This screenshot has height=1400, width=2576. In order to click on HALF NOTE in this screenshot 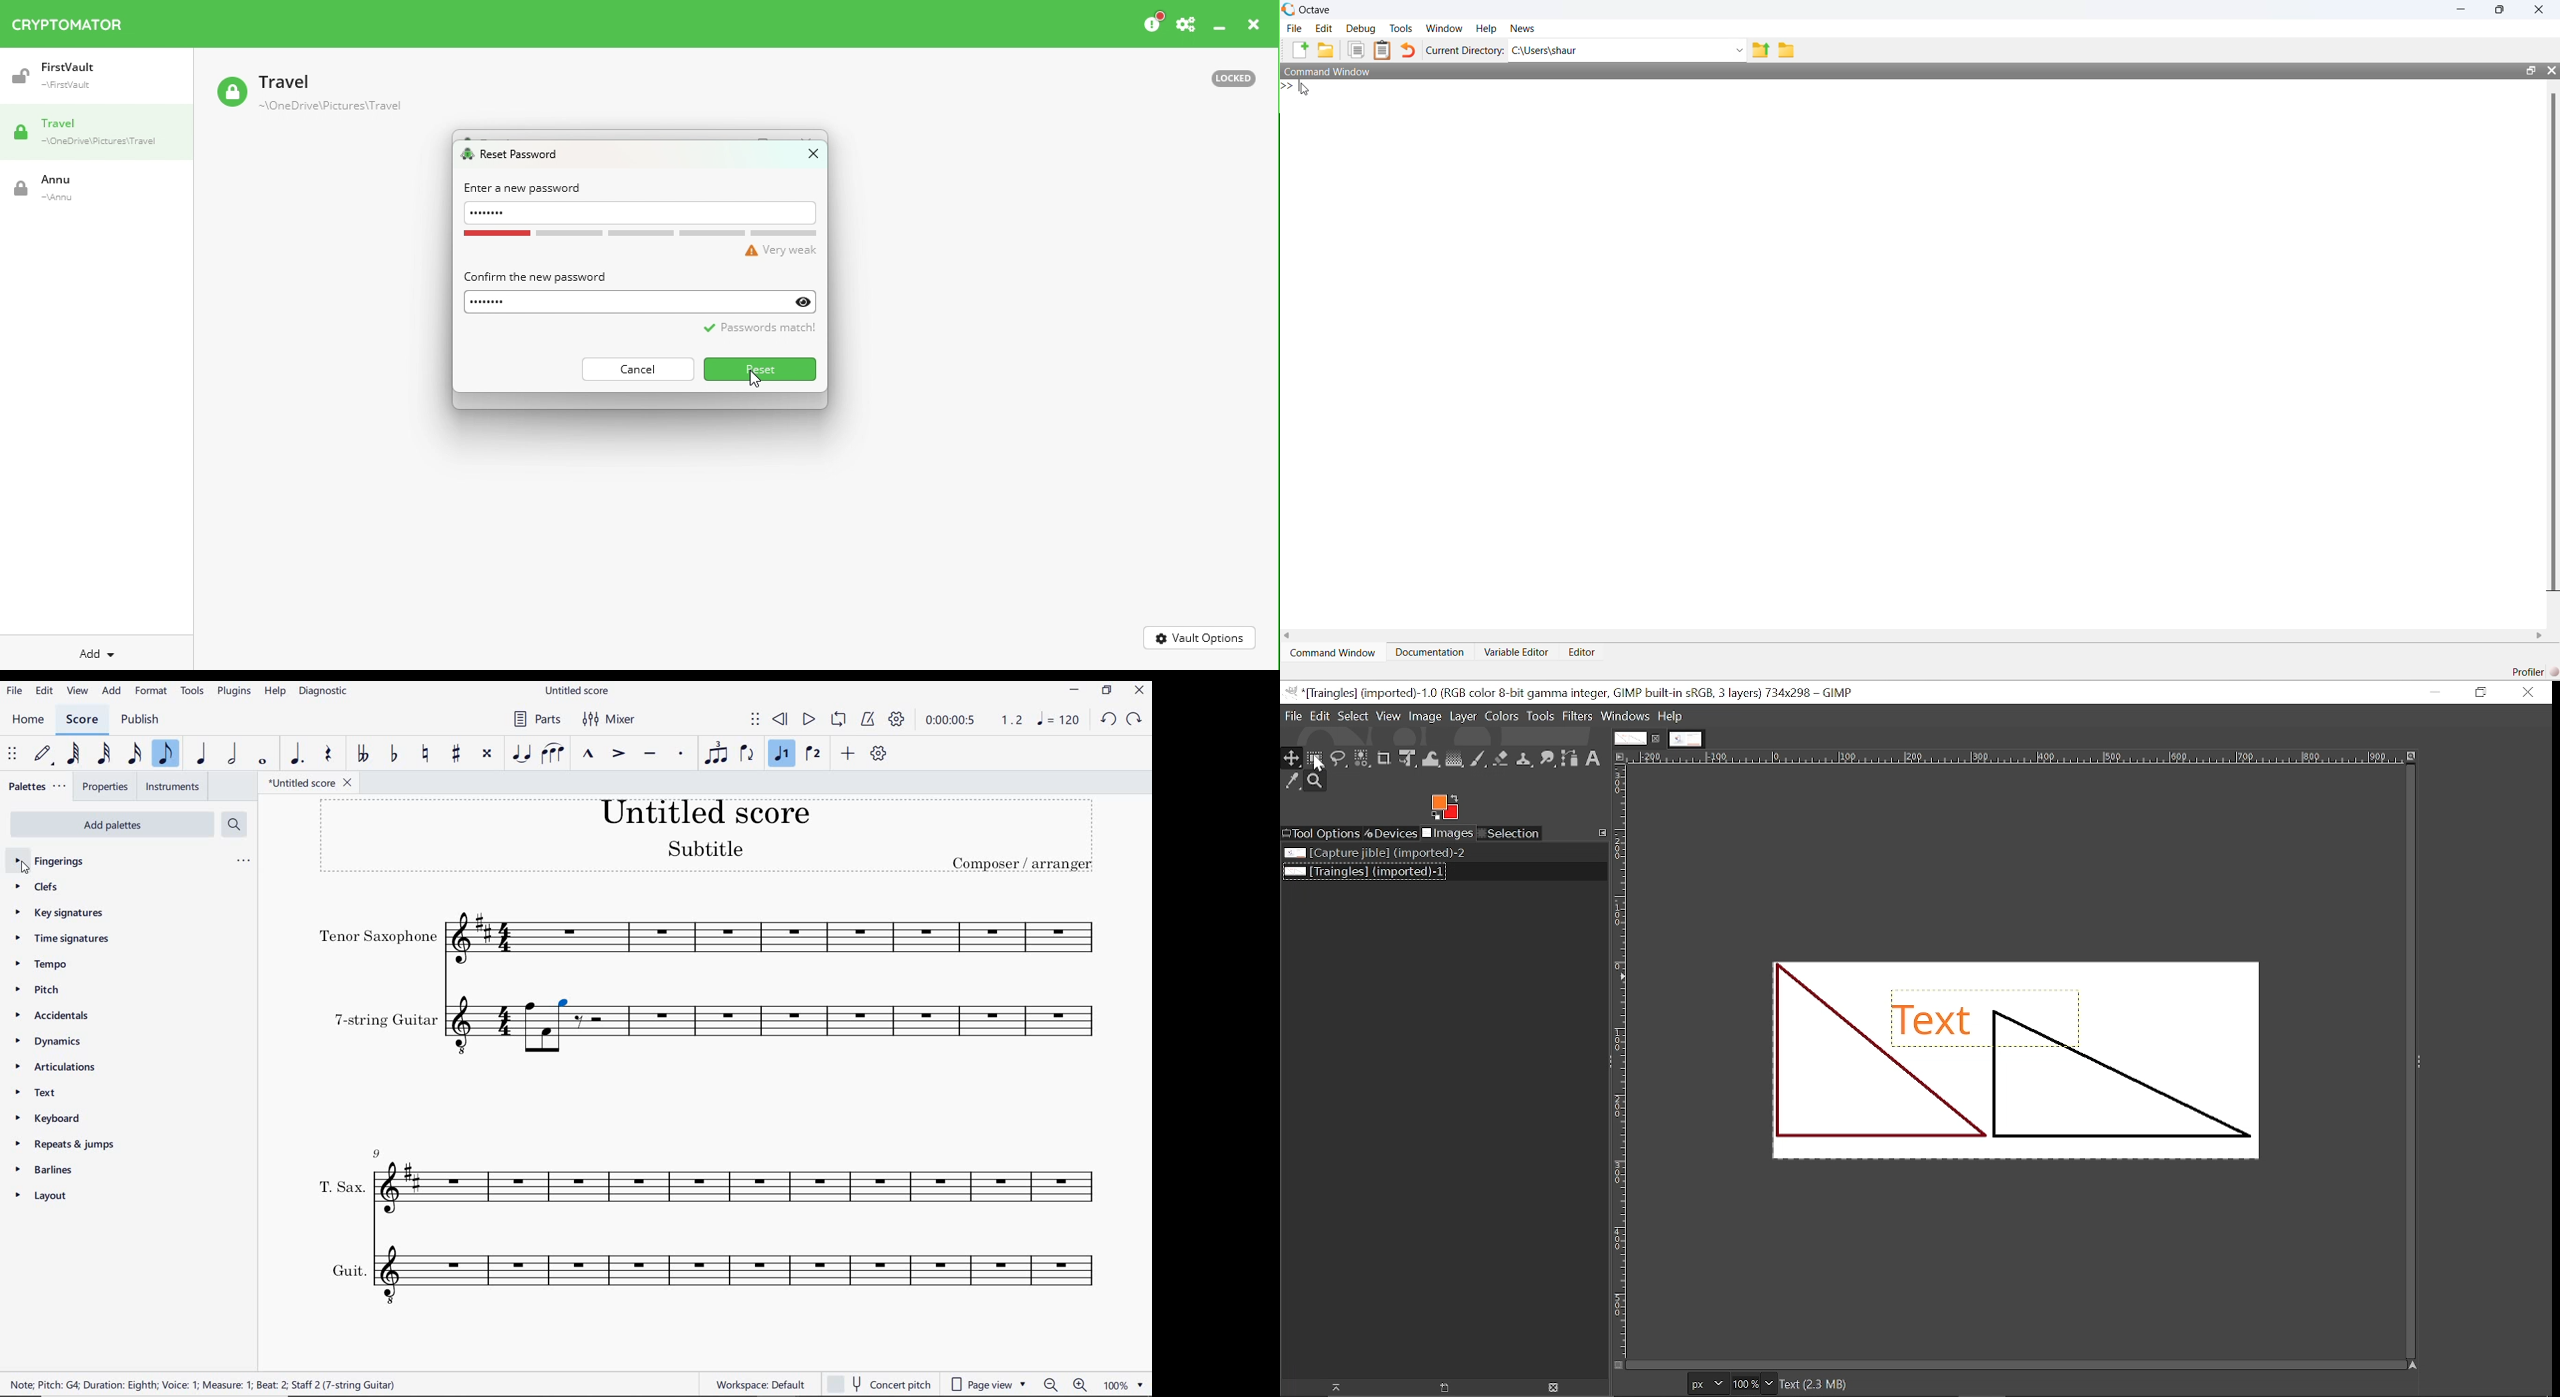, I will do `click(231, 754)`.